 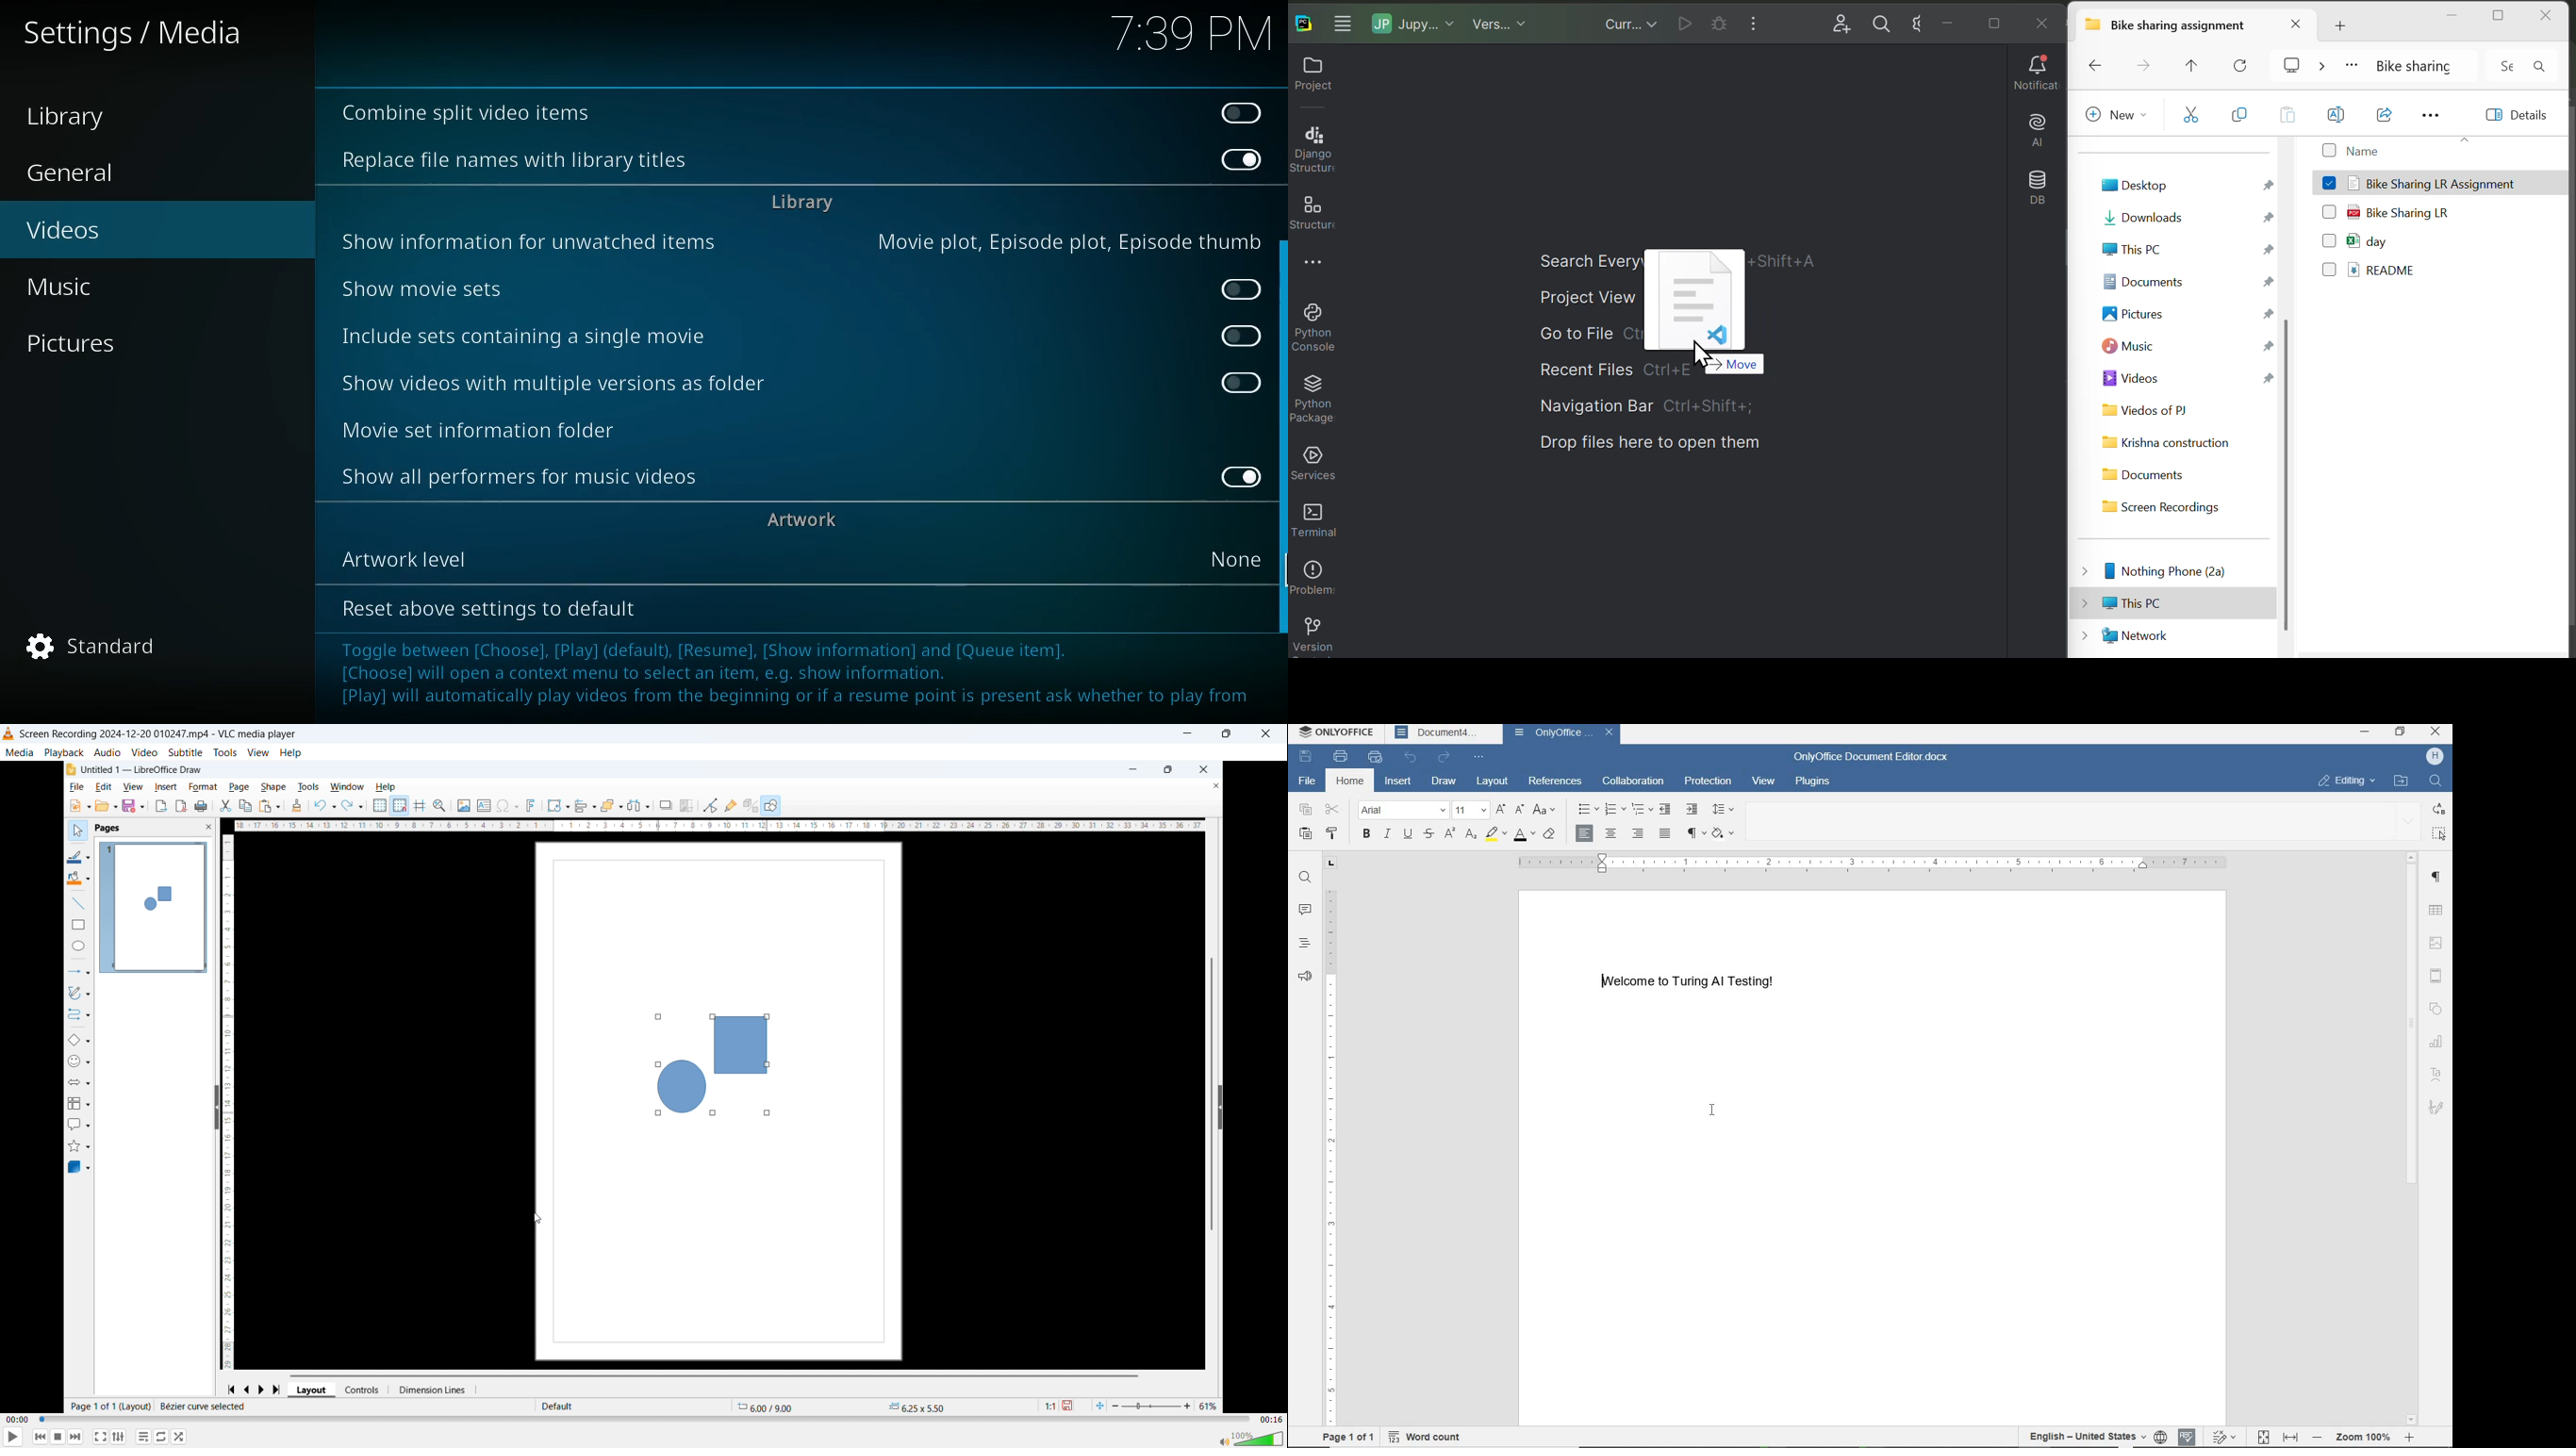 What do you see at coordinates (1694, 810) in the screenshot?
I see `increase indent` at bounding box center [1694, 810].